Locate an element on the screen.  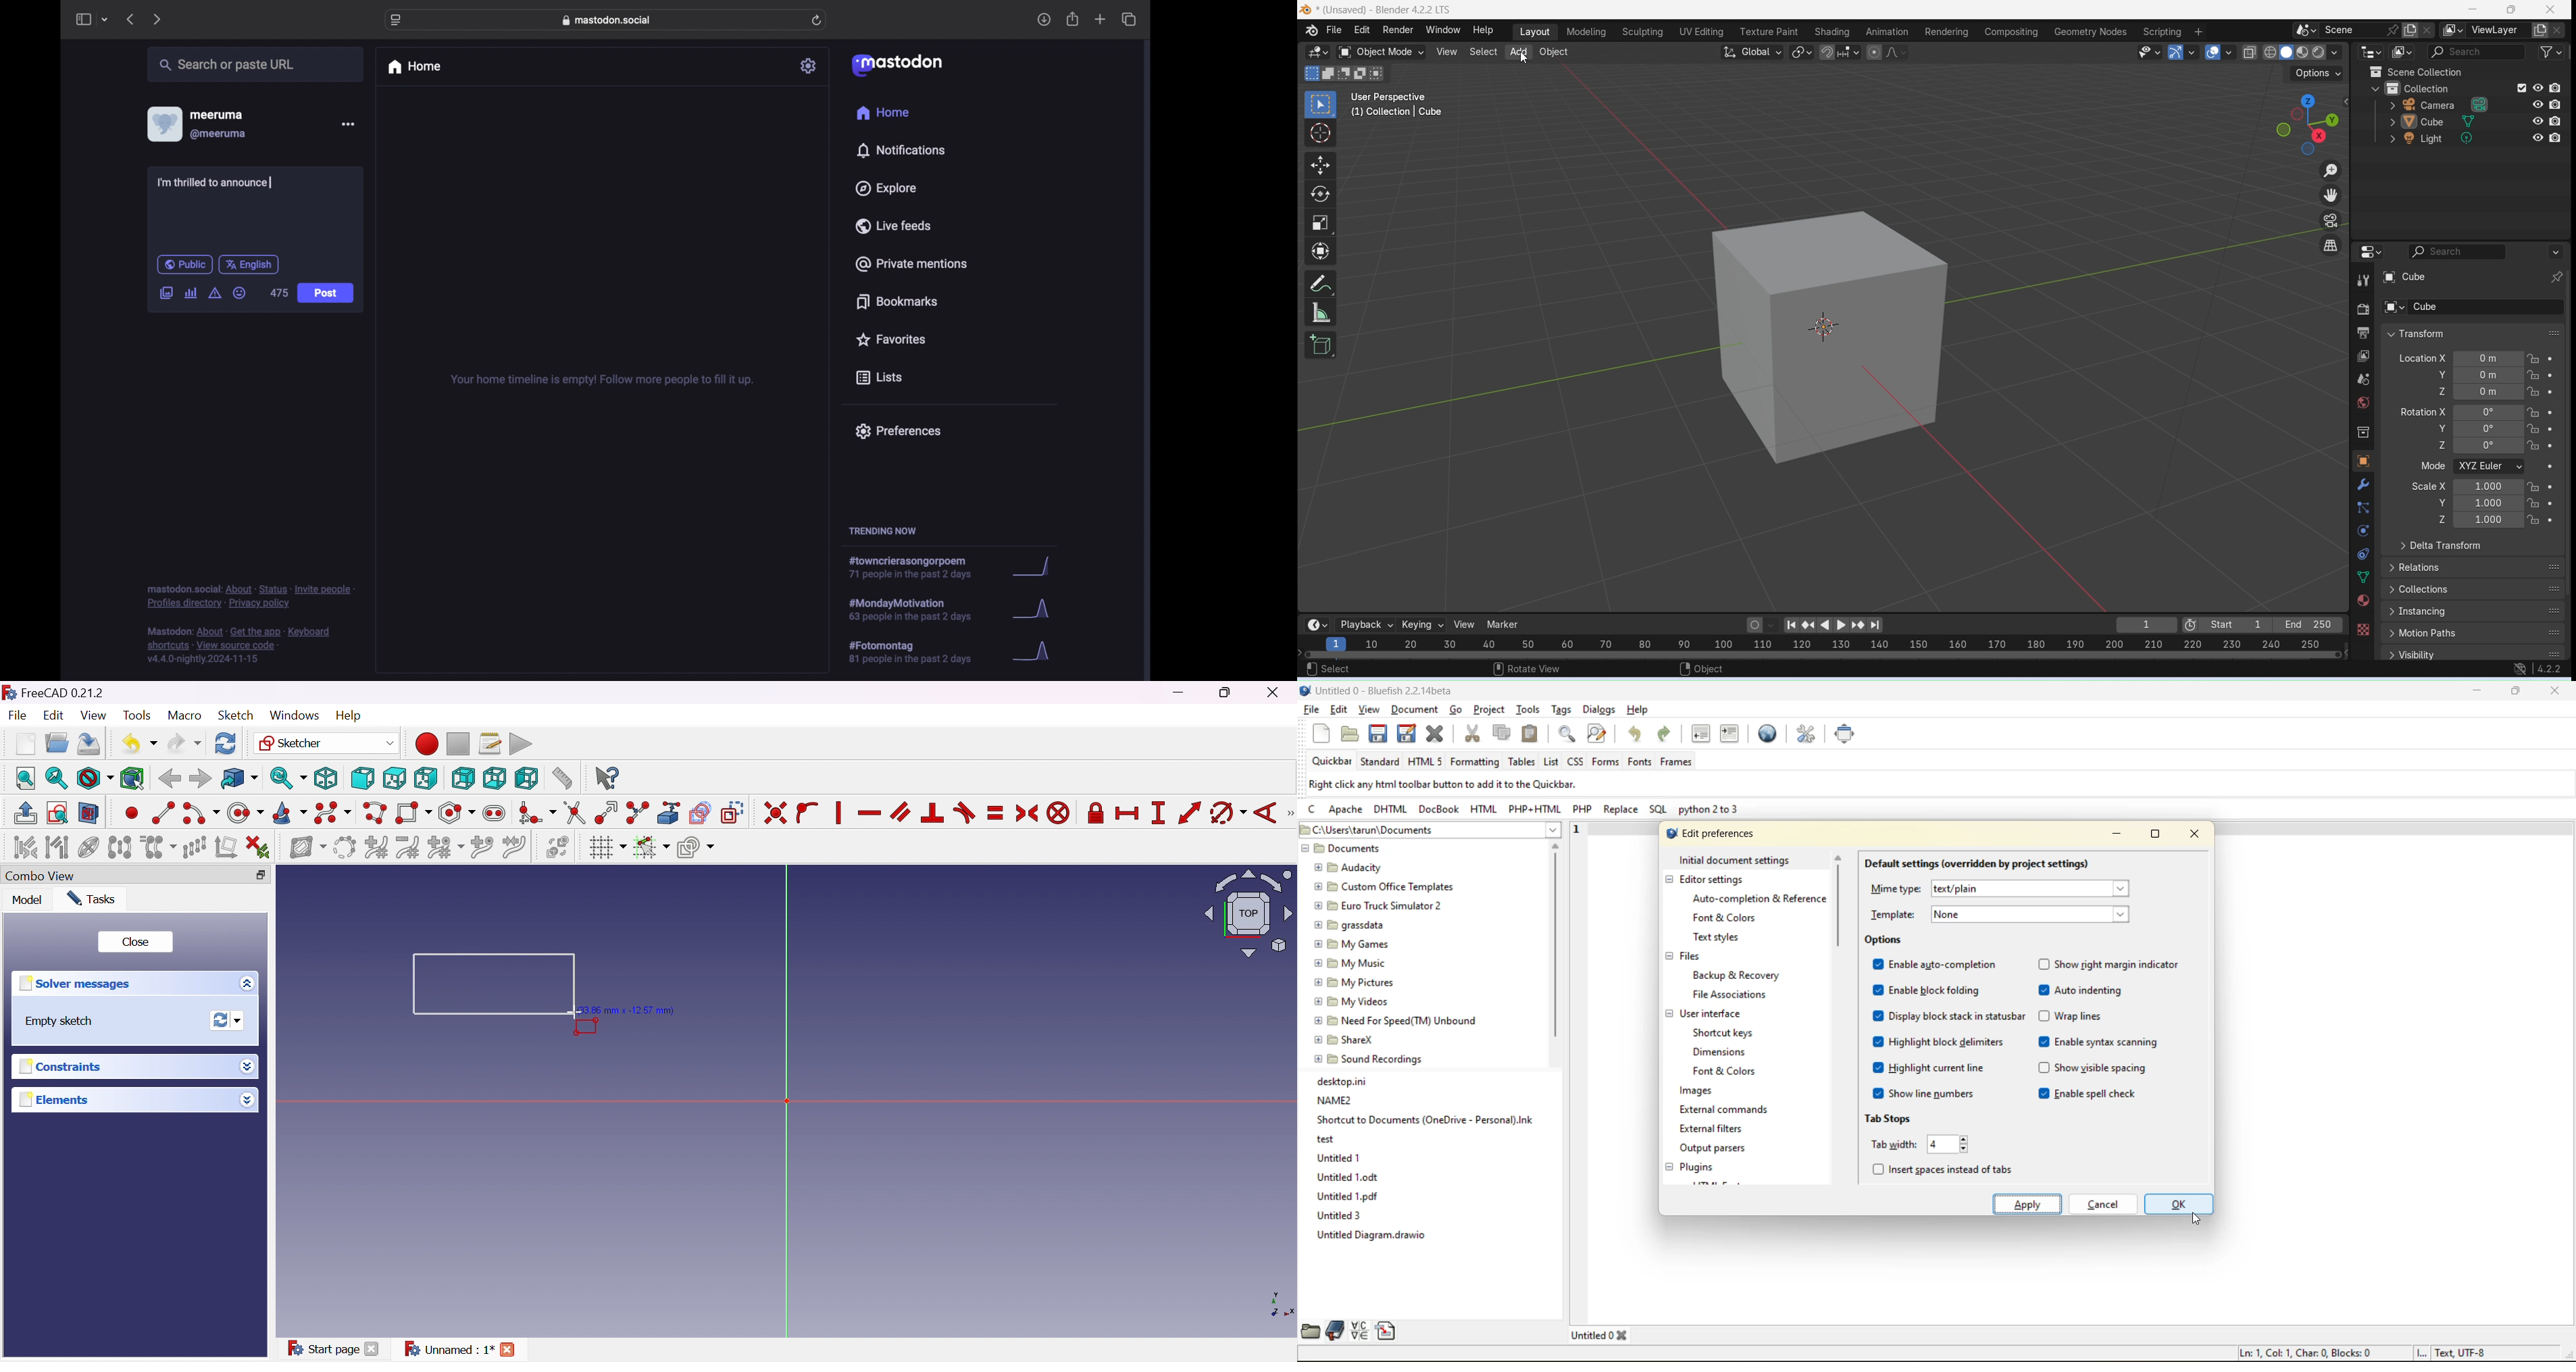
list is located at coordinates (1552, 762).